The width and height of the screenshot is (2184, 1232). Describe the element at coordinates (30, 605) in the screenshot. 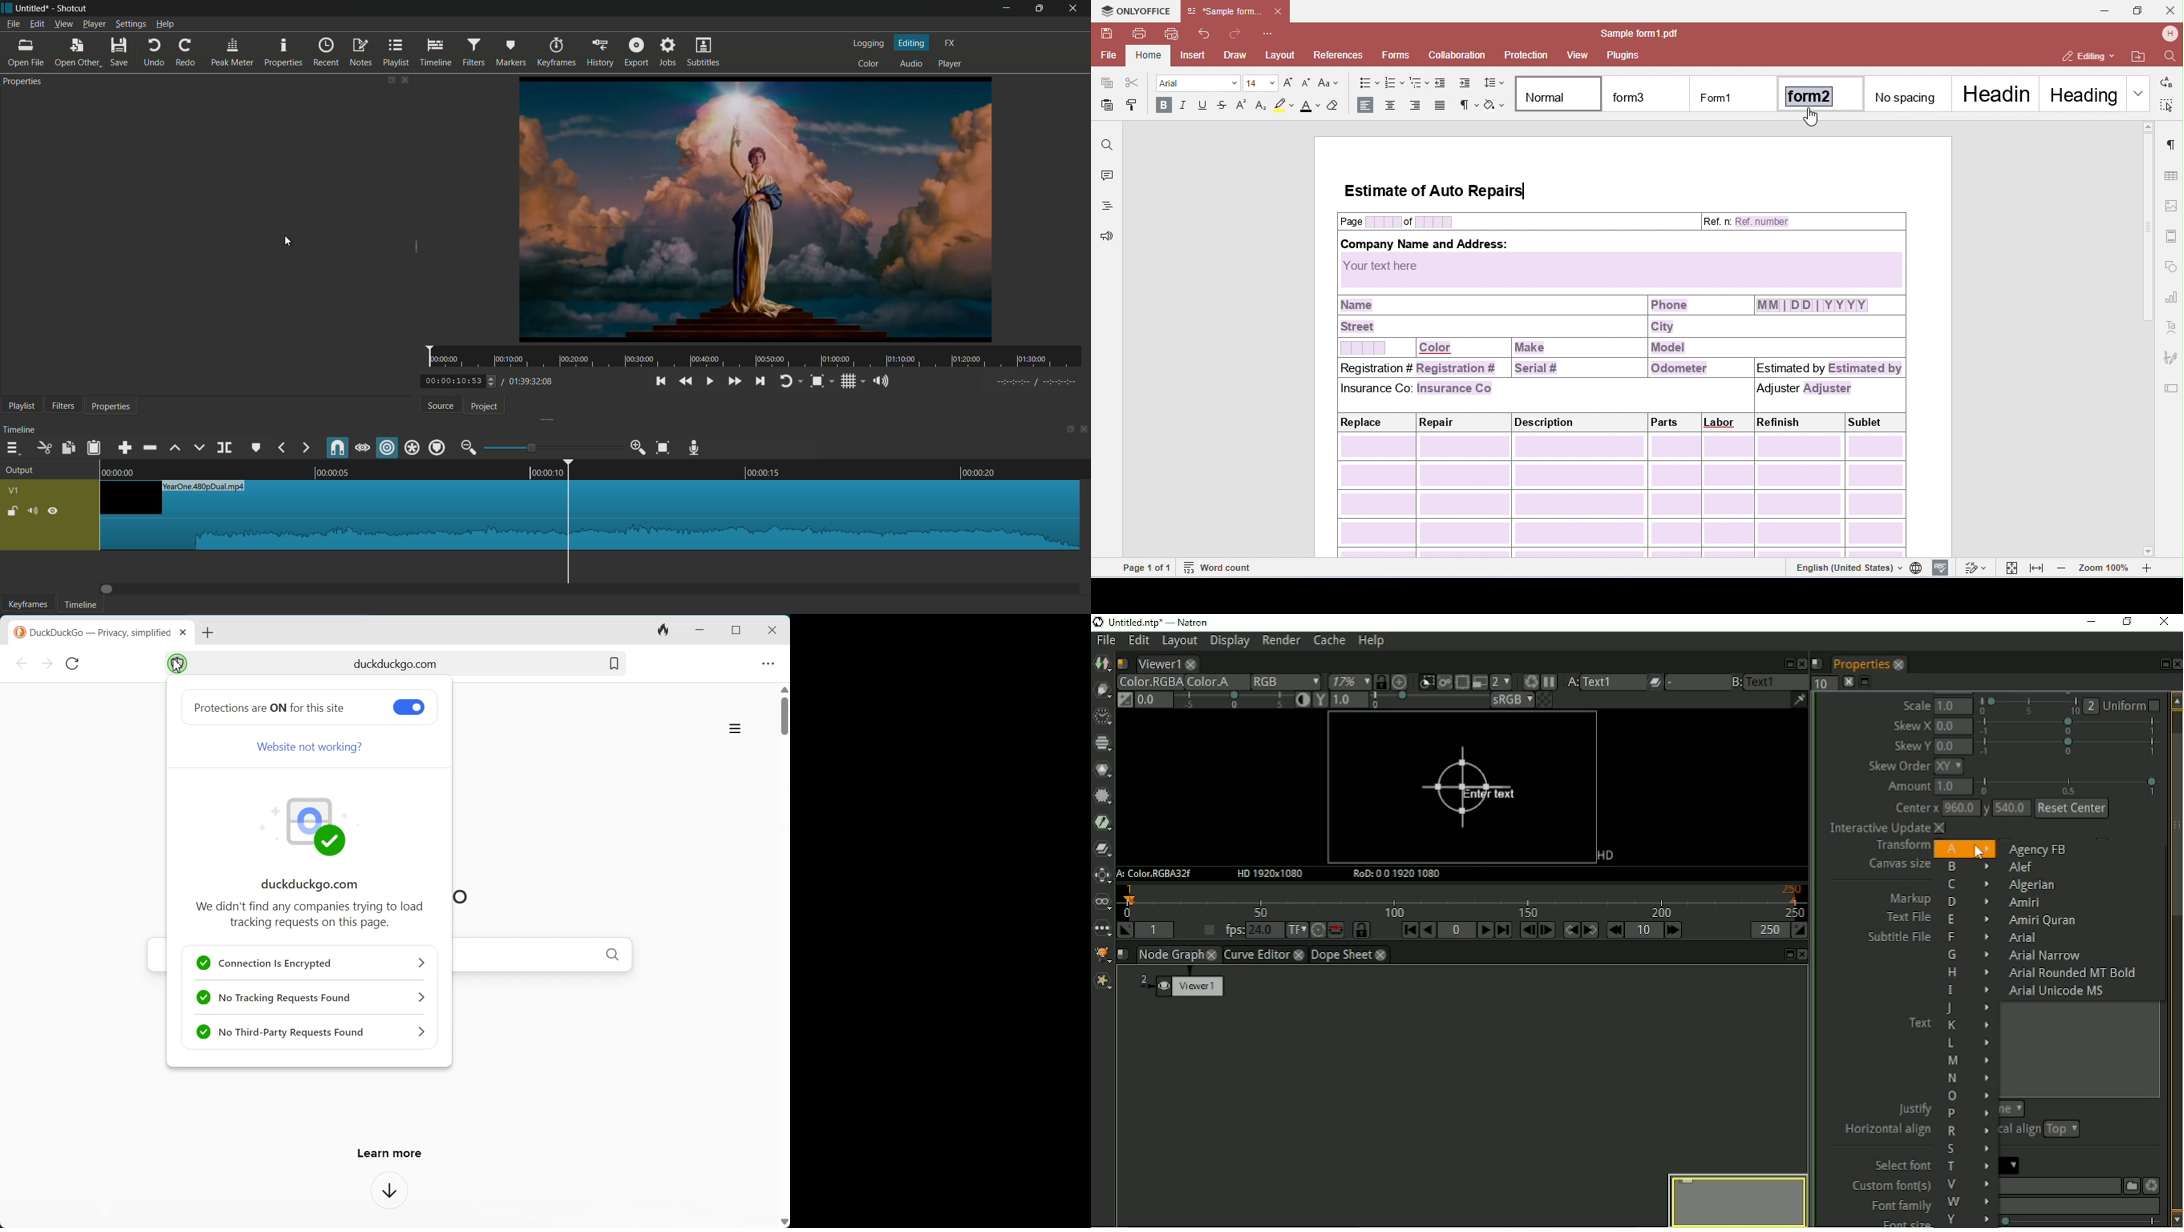

I see `keyframes` at that location.